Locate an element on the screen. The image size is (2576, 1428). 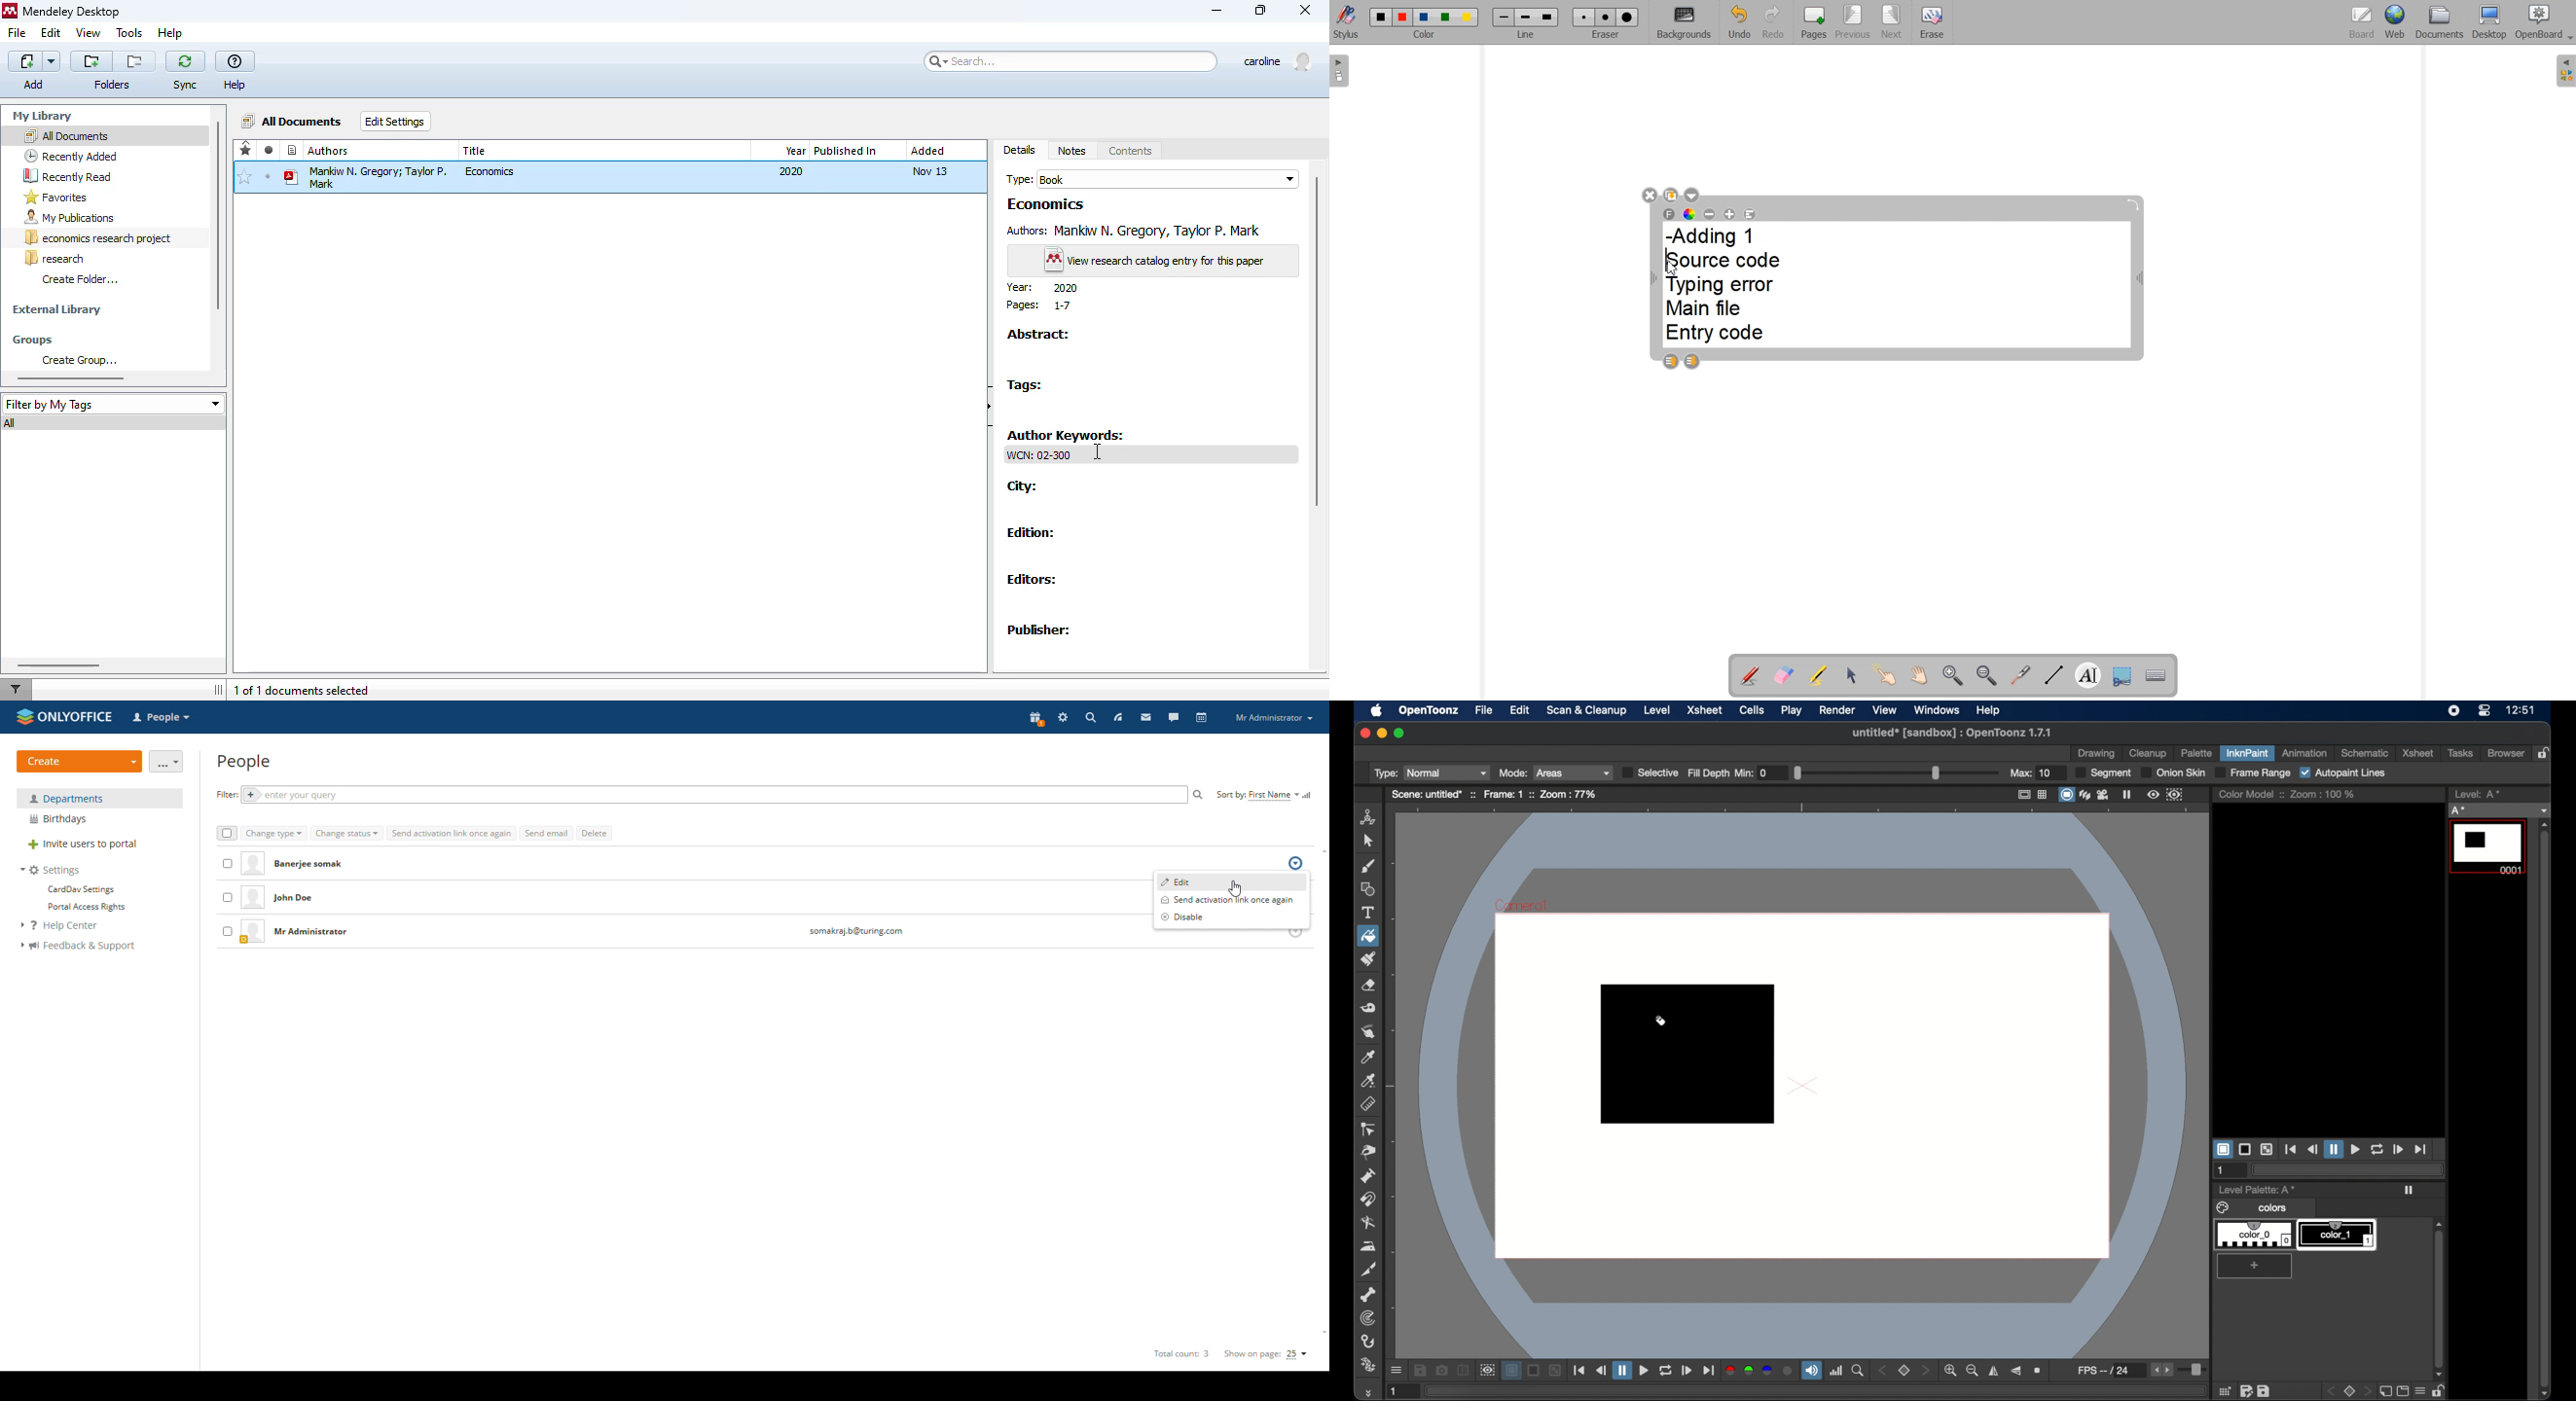
external library is located at coordinates (57, 308).